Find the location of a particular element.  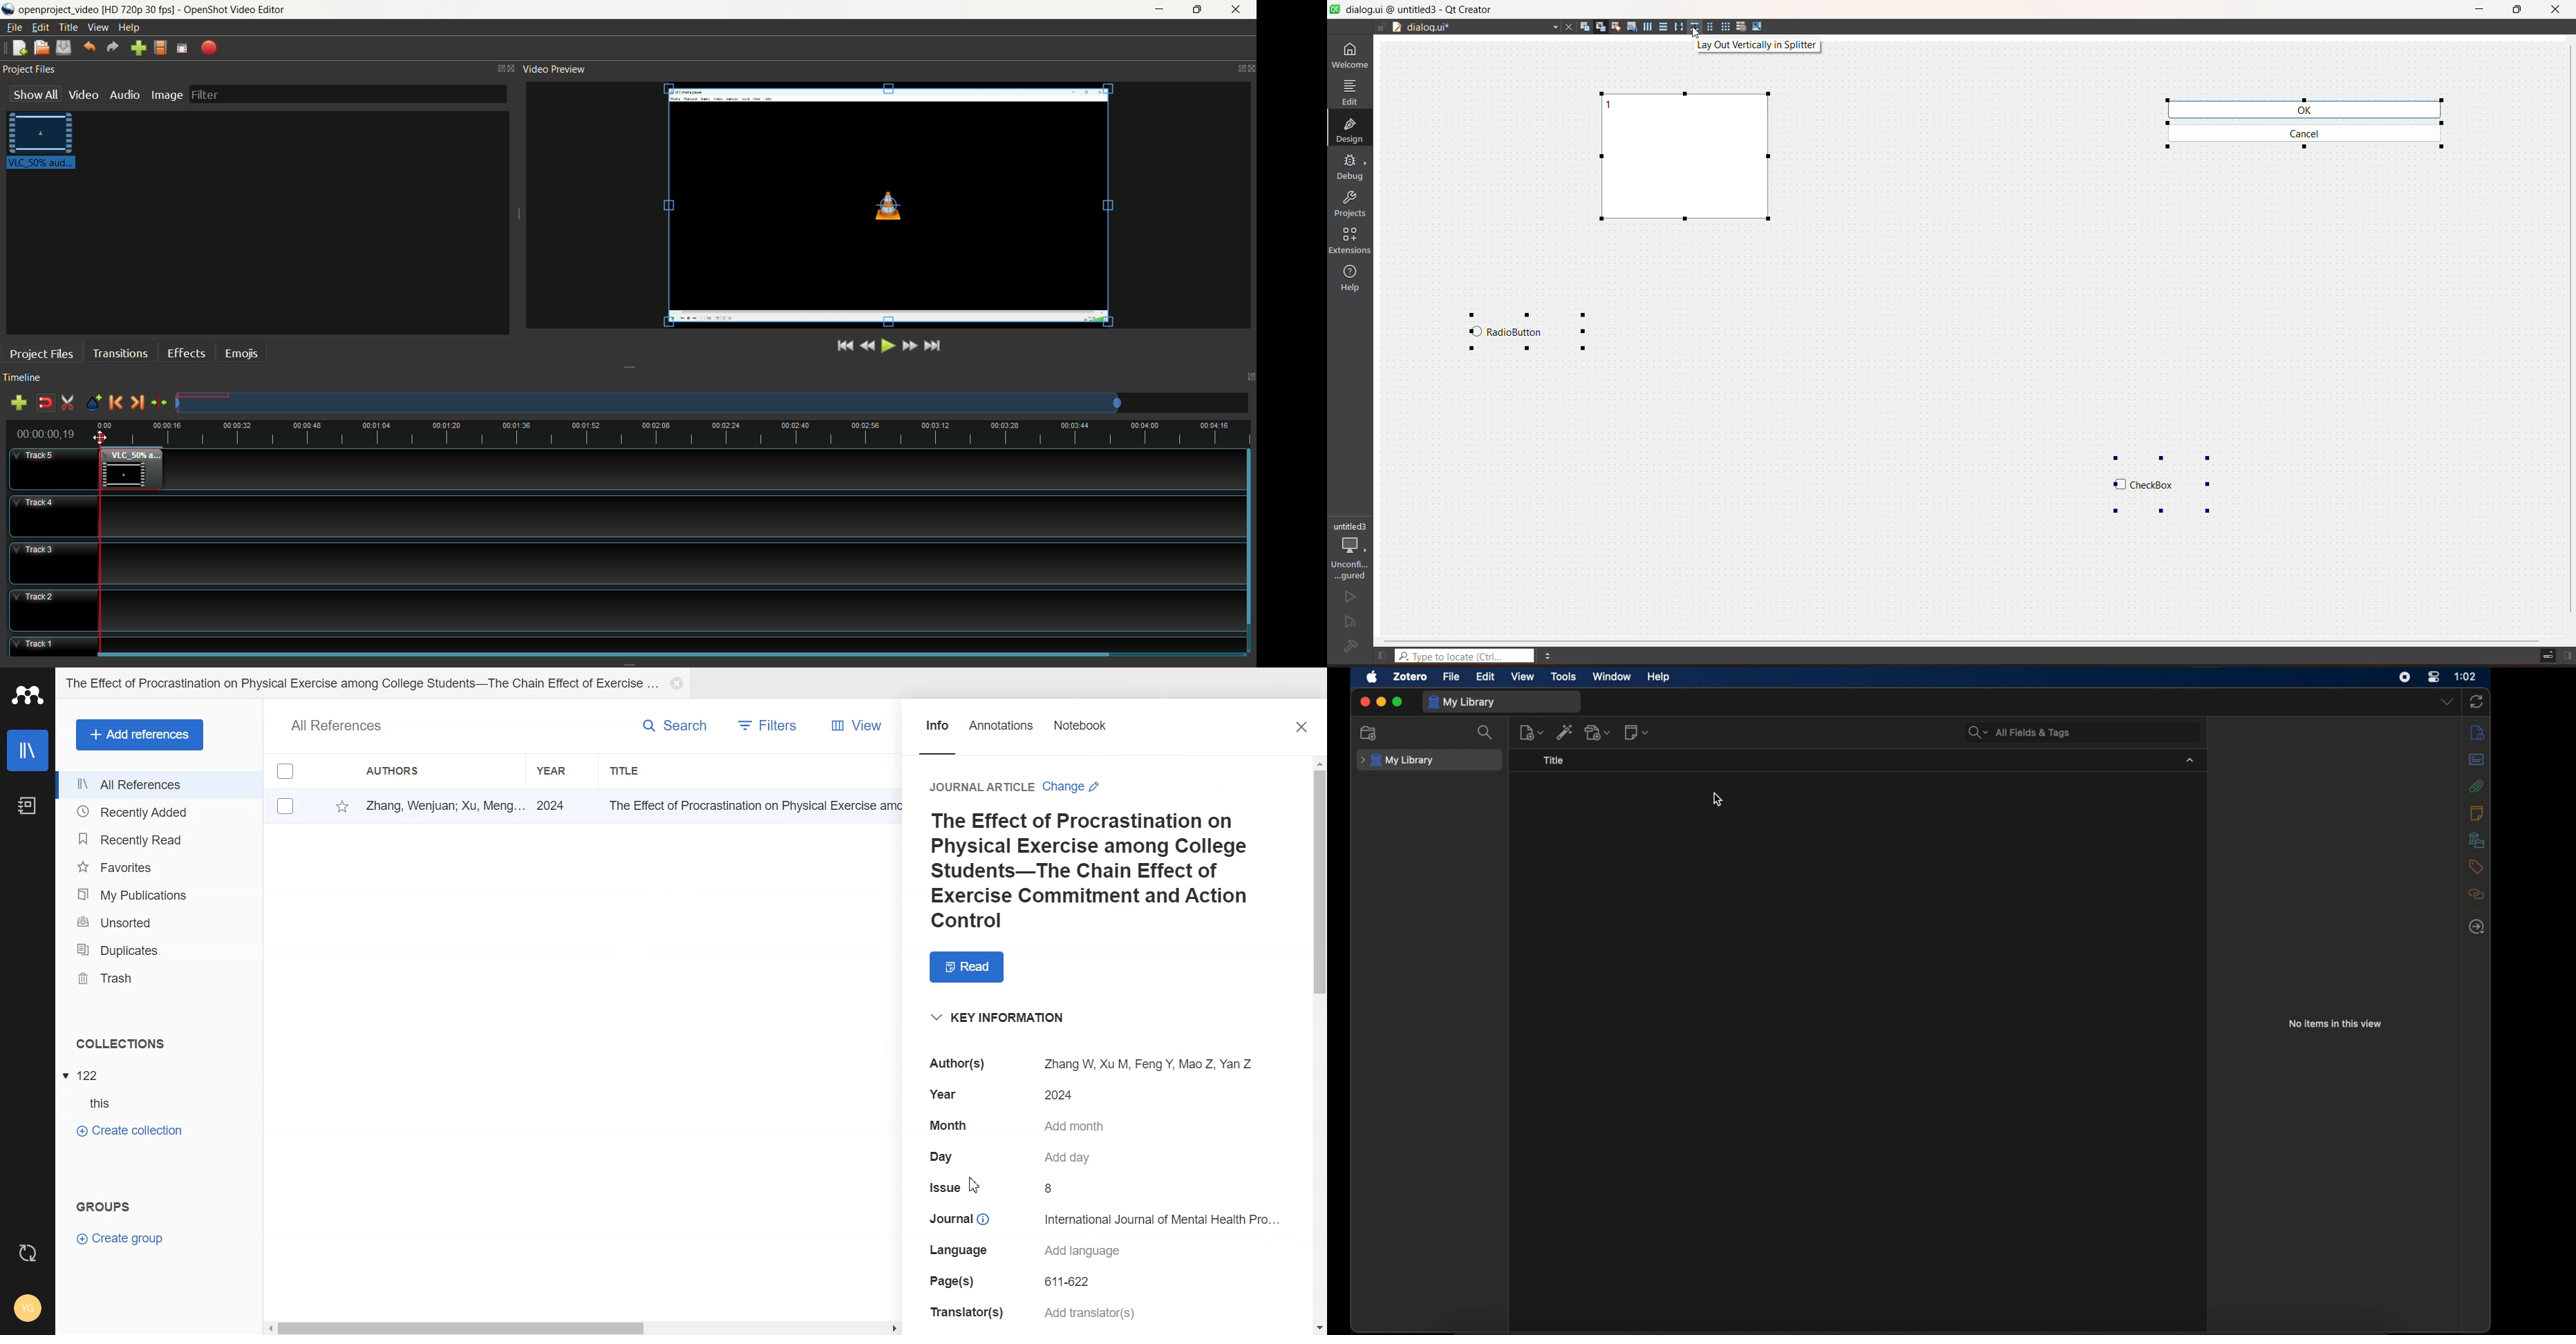

no items in this view is located at coordinates (2335, 1024).